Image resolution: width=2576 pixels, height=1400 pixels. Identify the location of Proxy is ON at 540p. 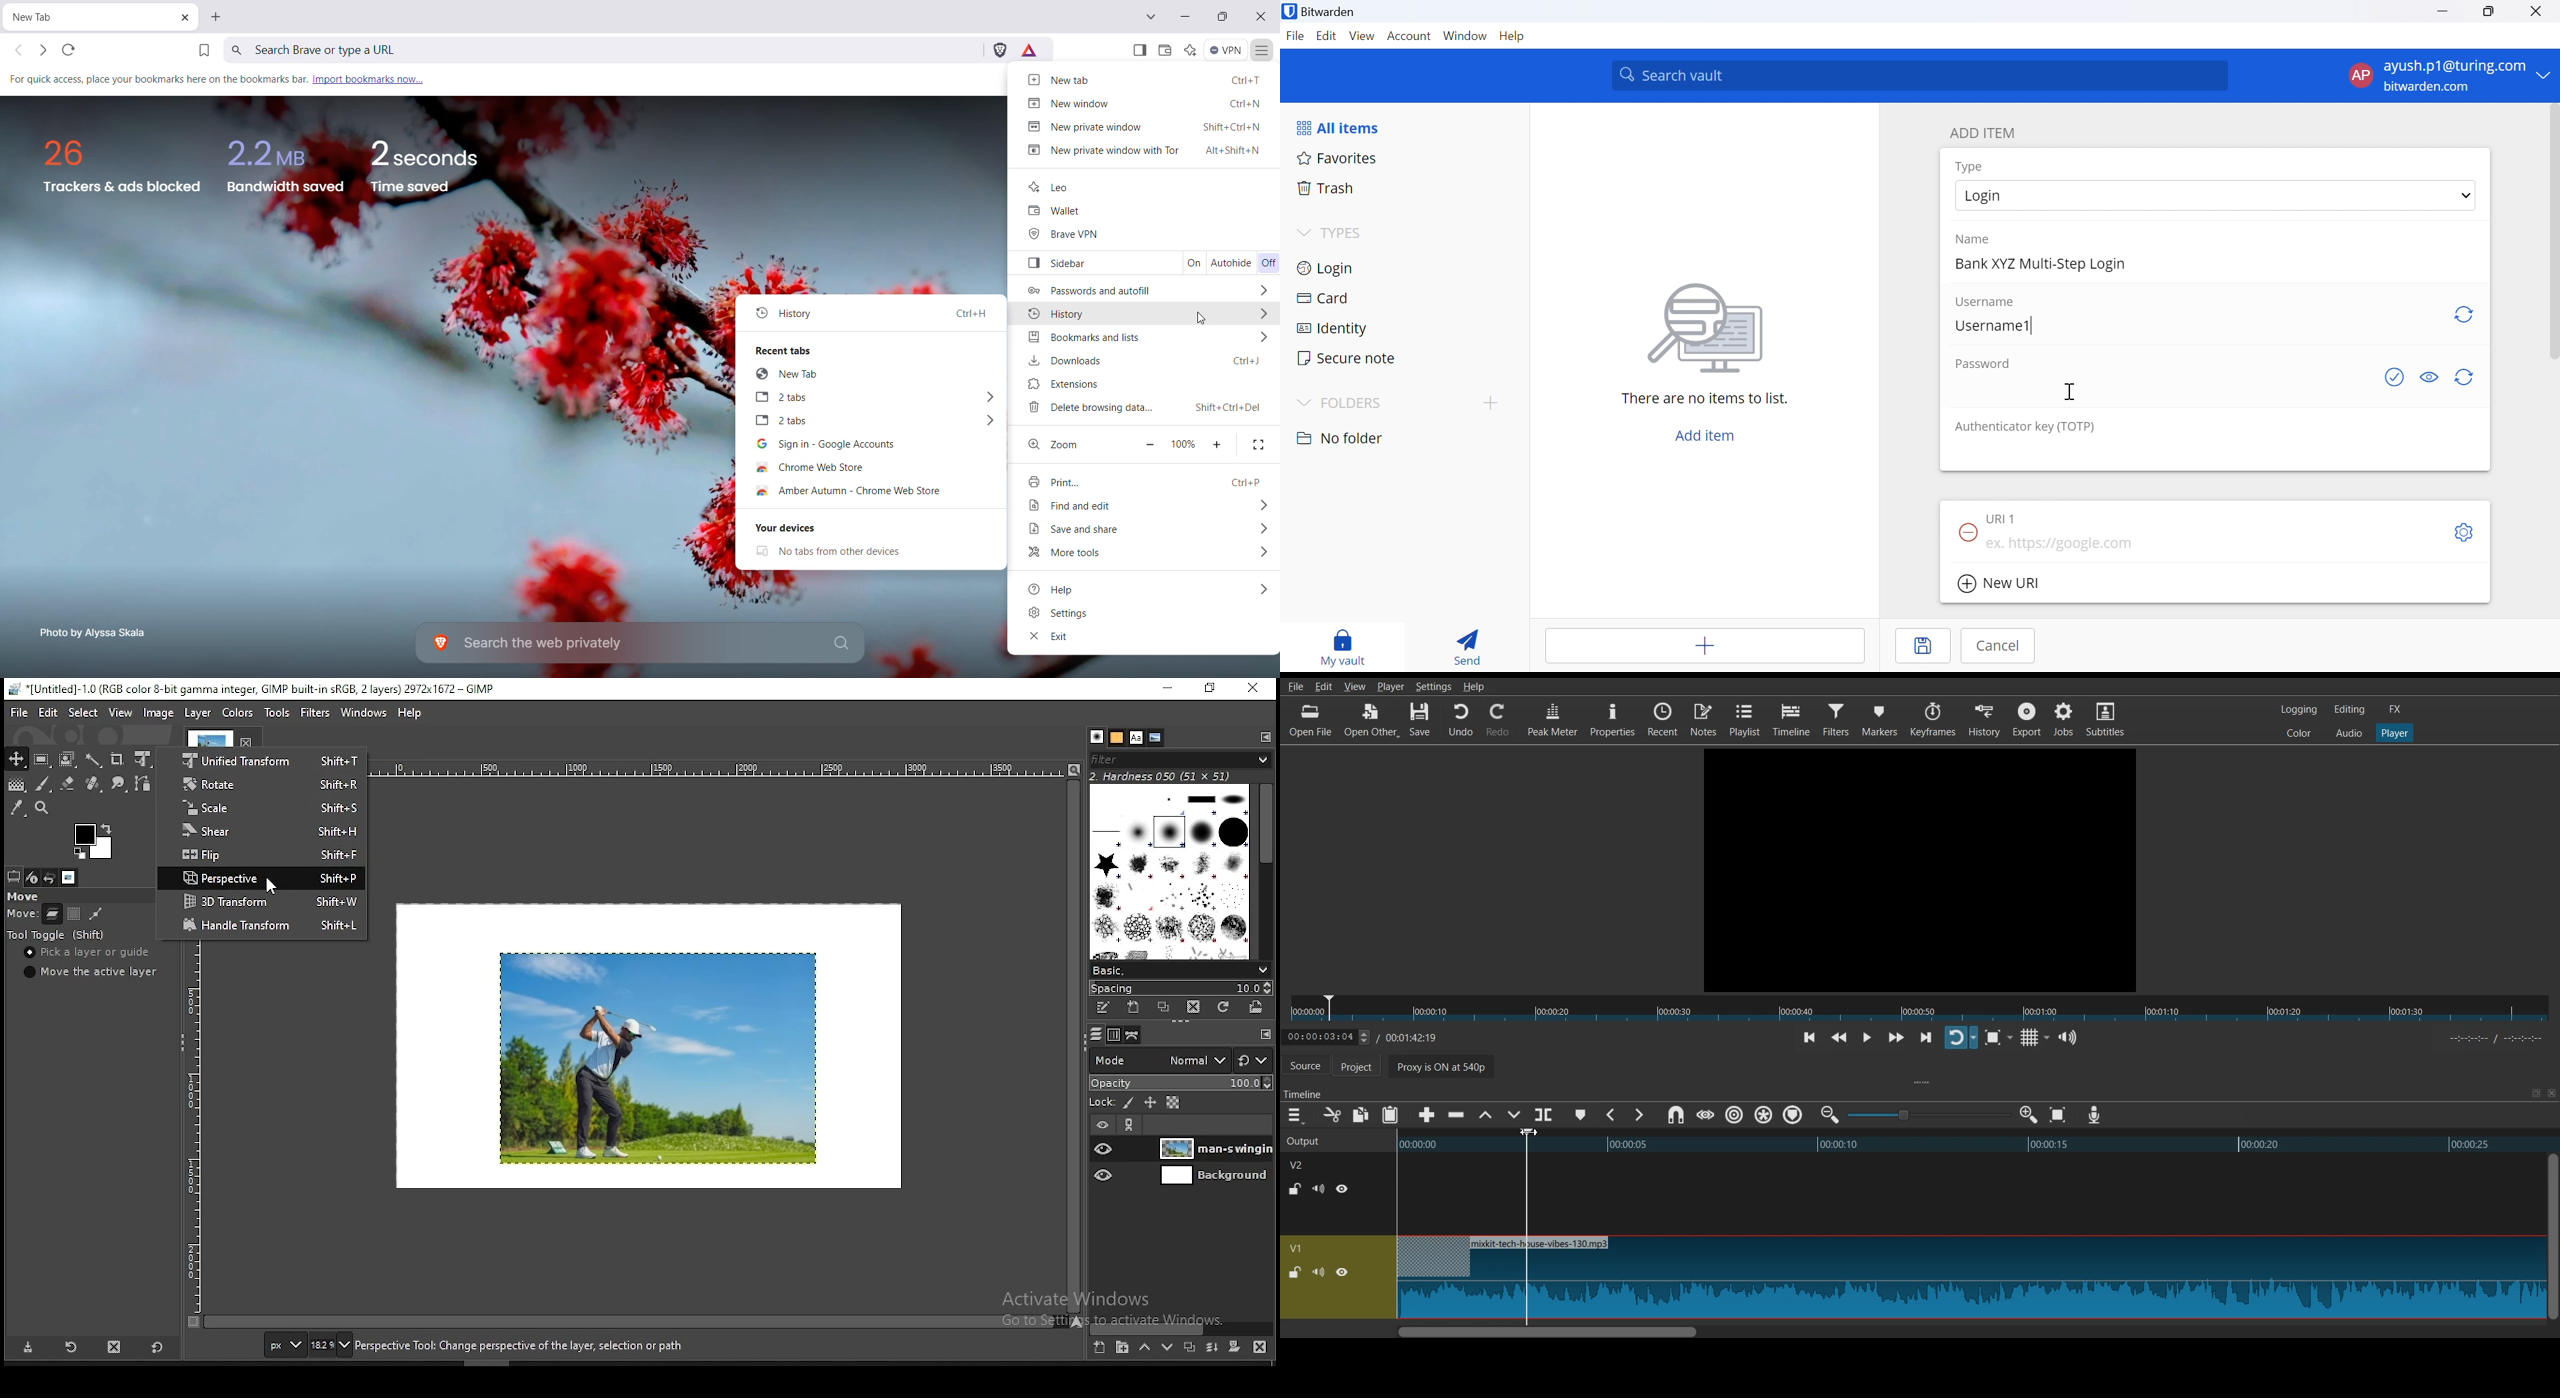
(1450, 1069).